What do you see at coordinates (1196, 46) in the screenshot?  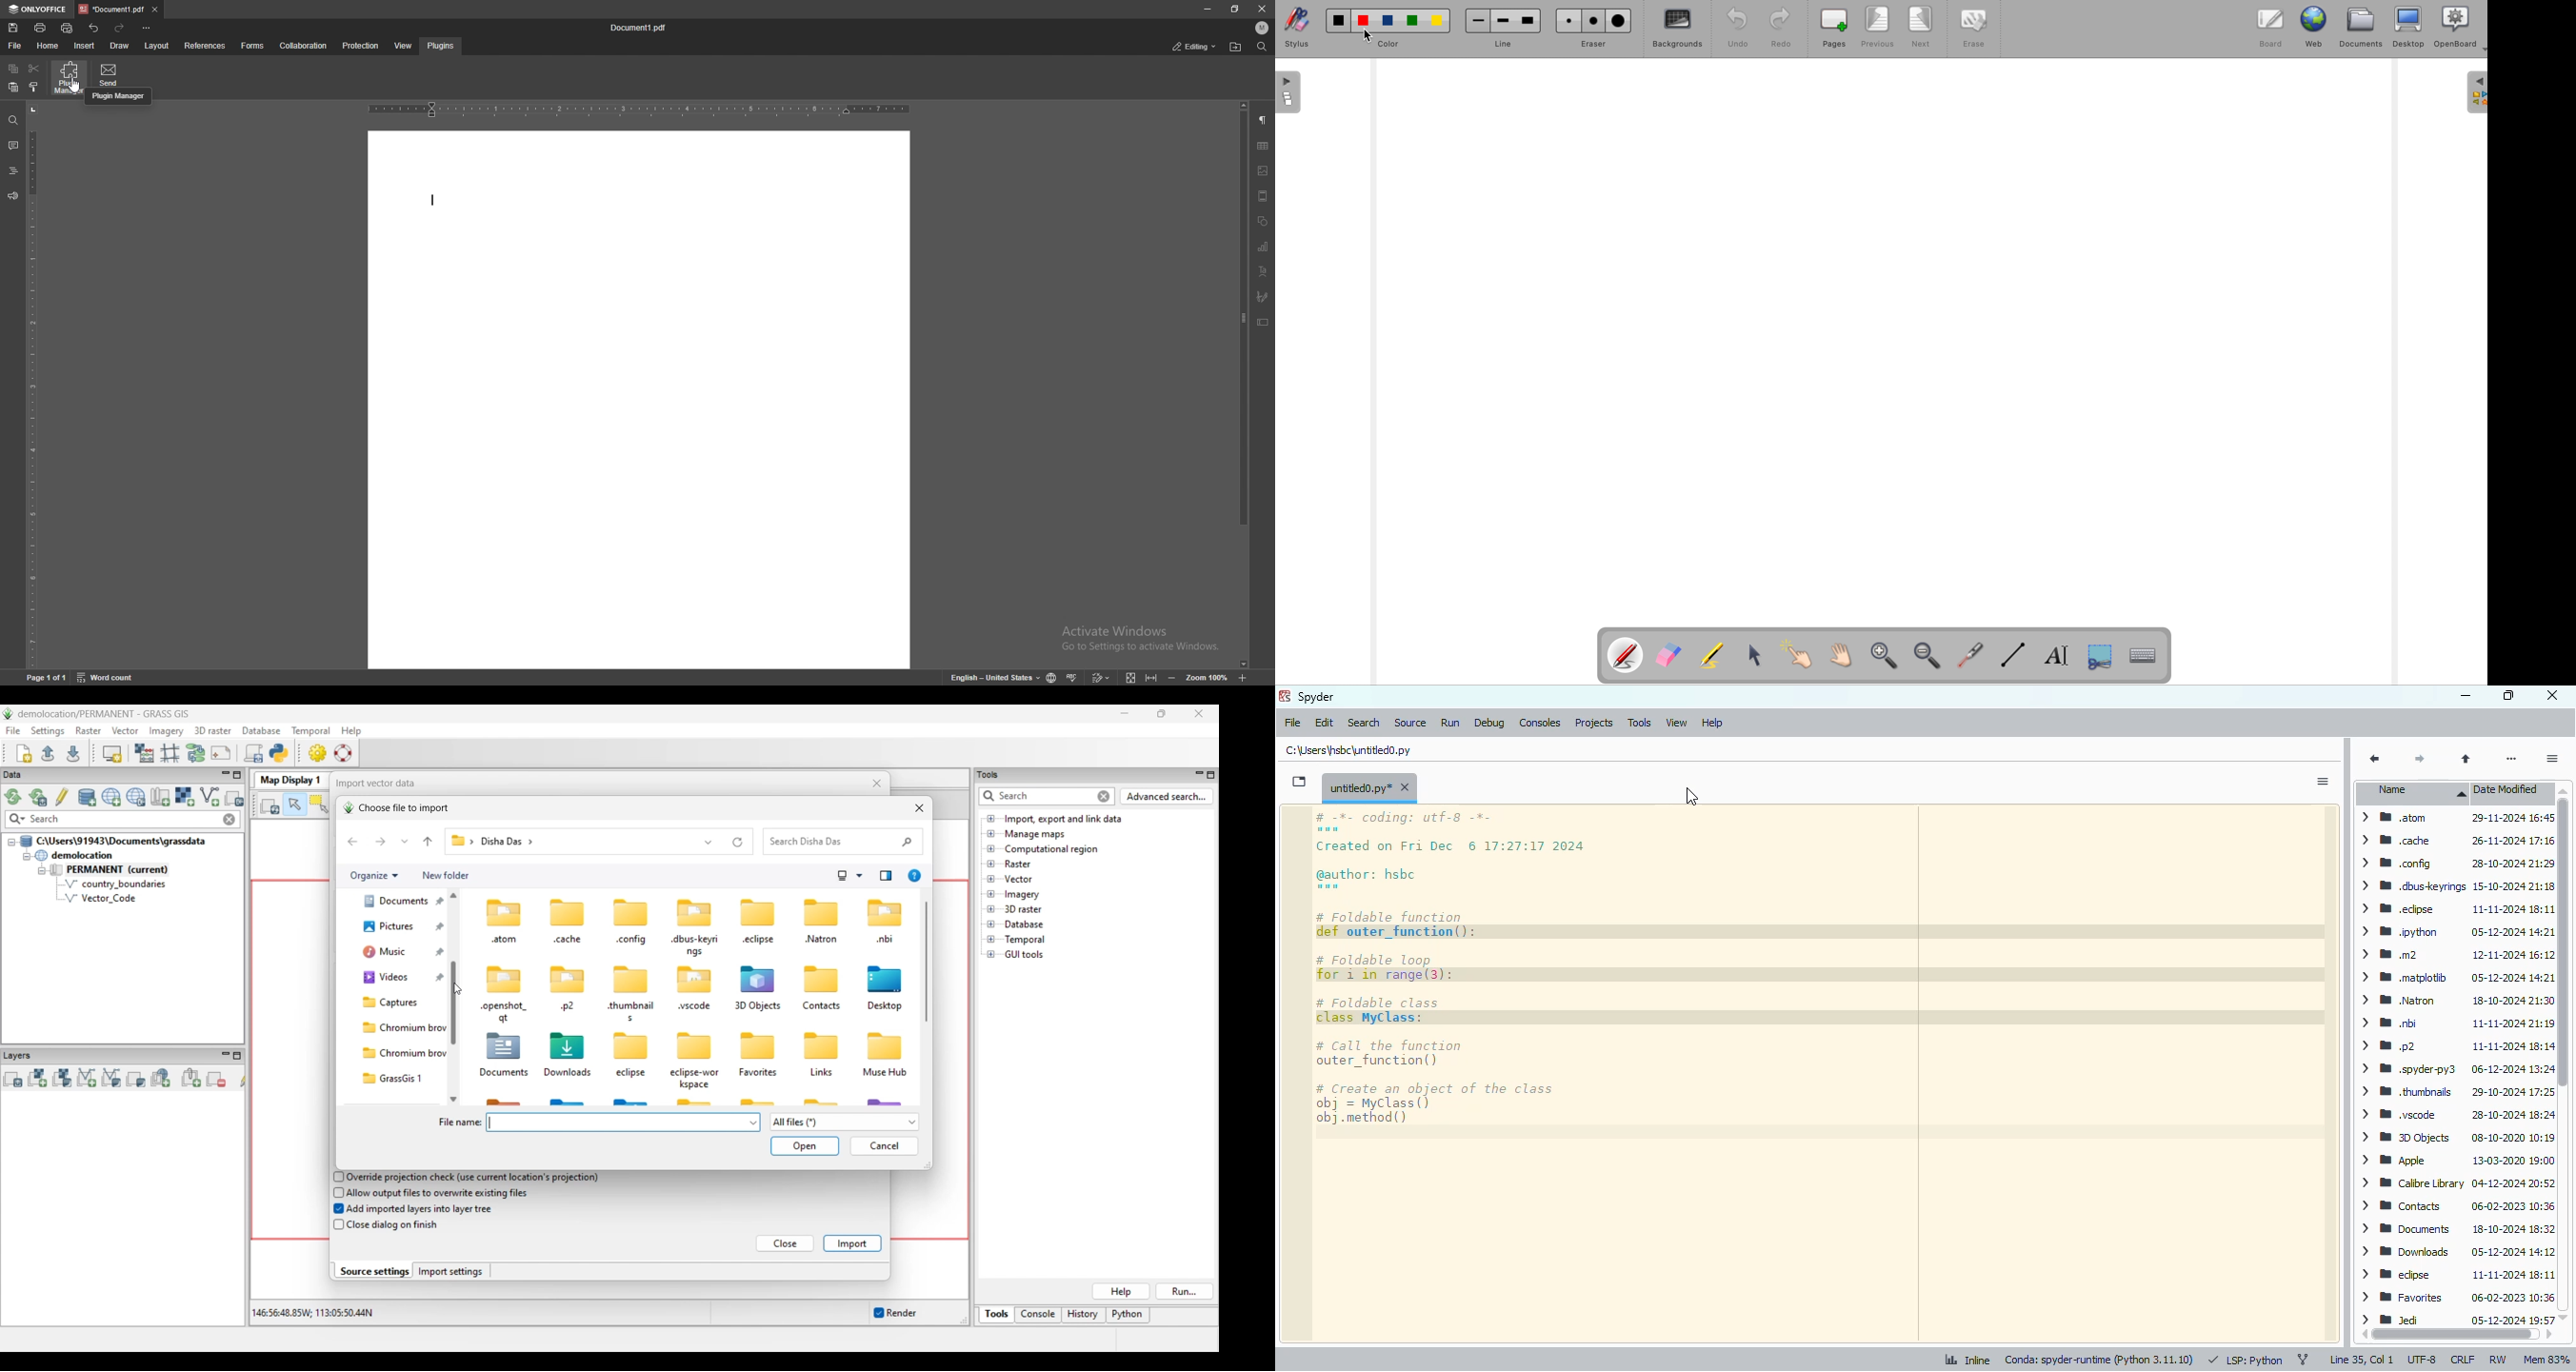 I see `status` at bounding box center [1196, 46].